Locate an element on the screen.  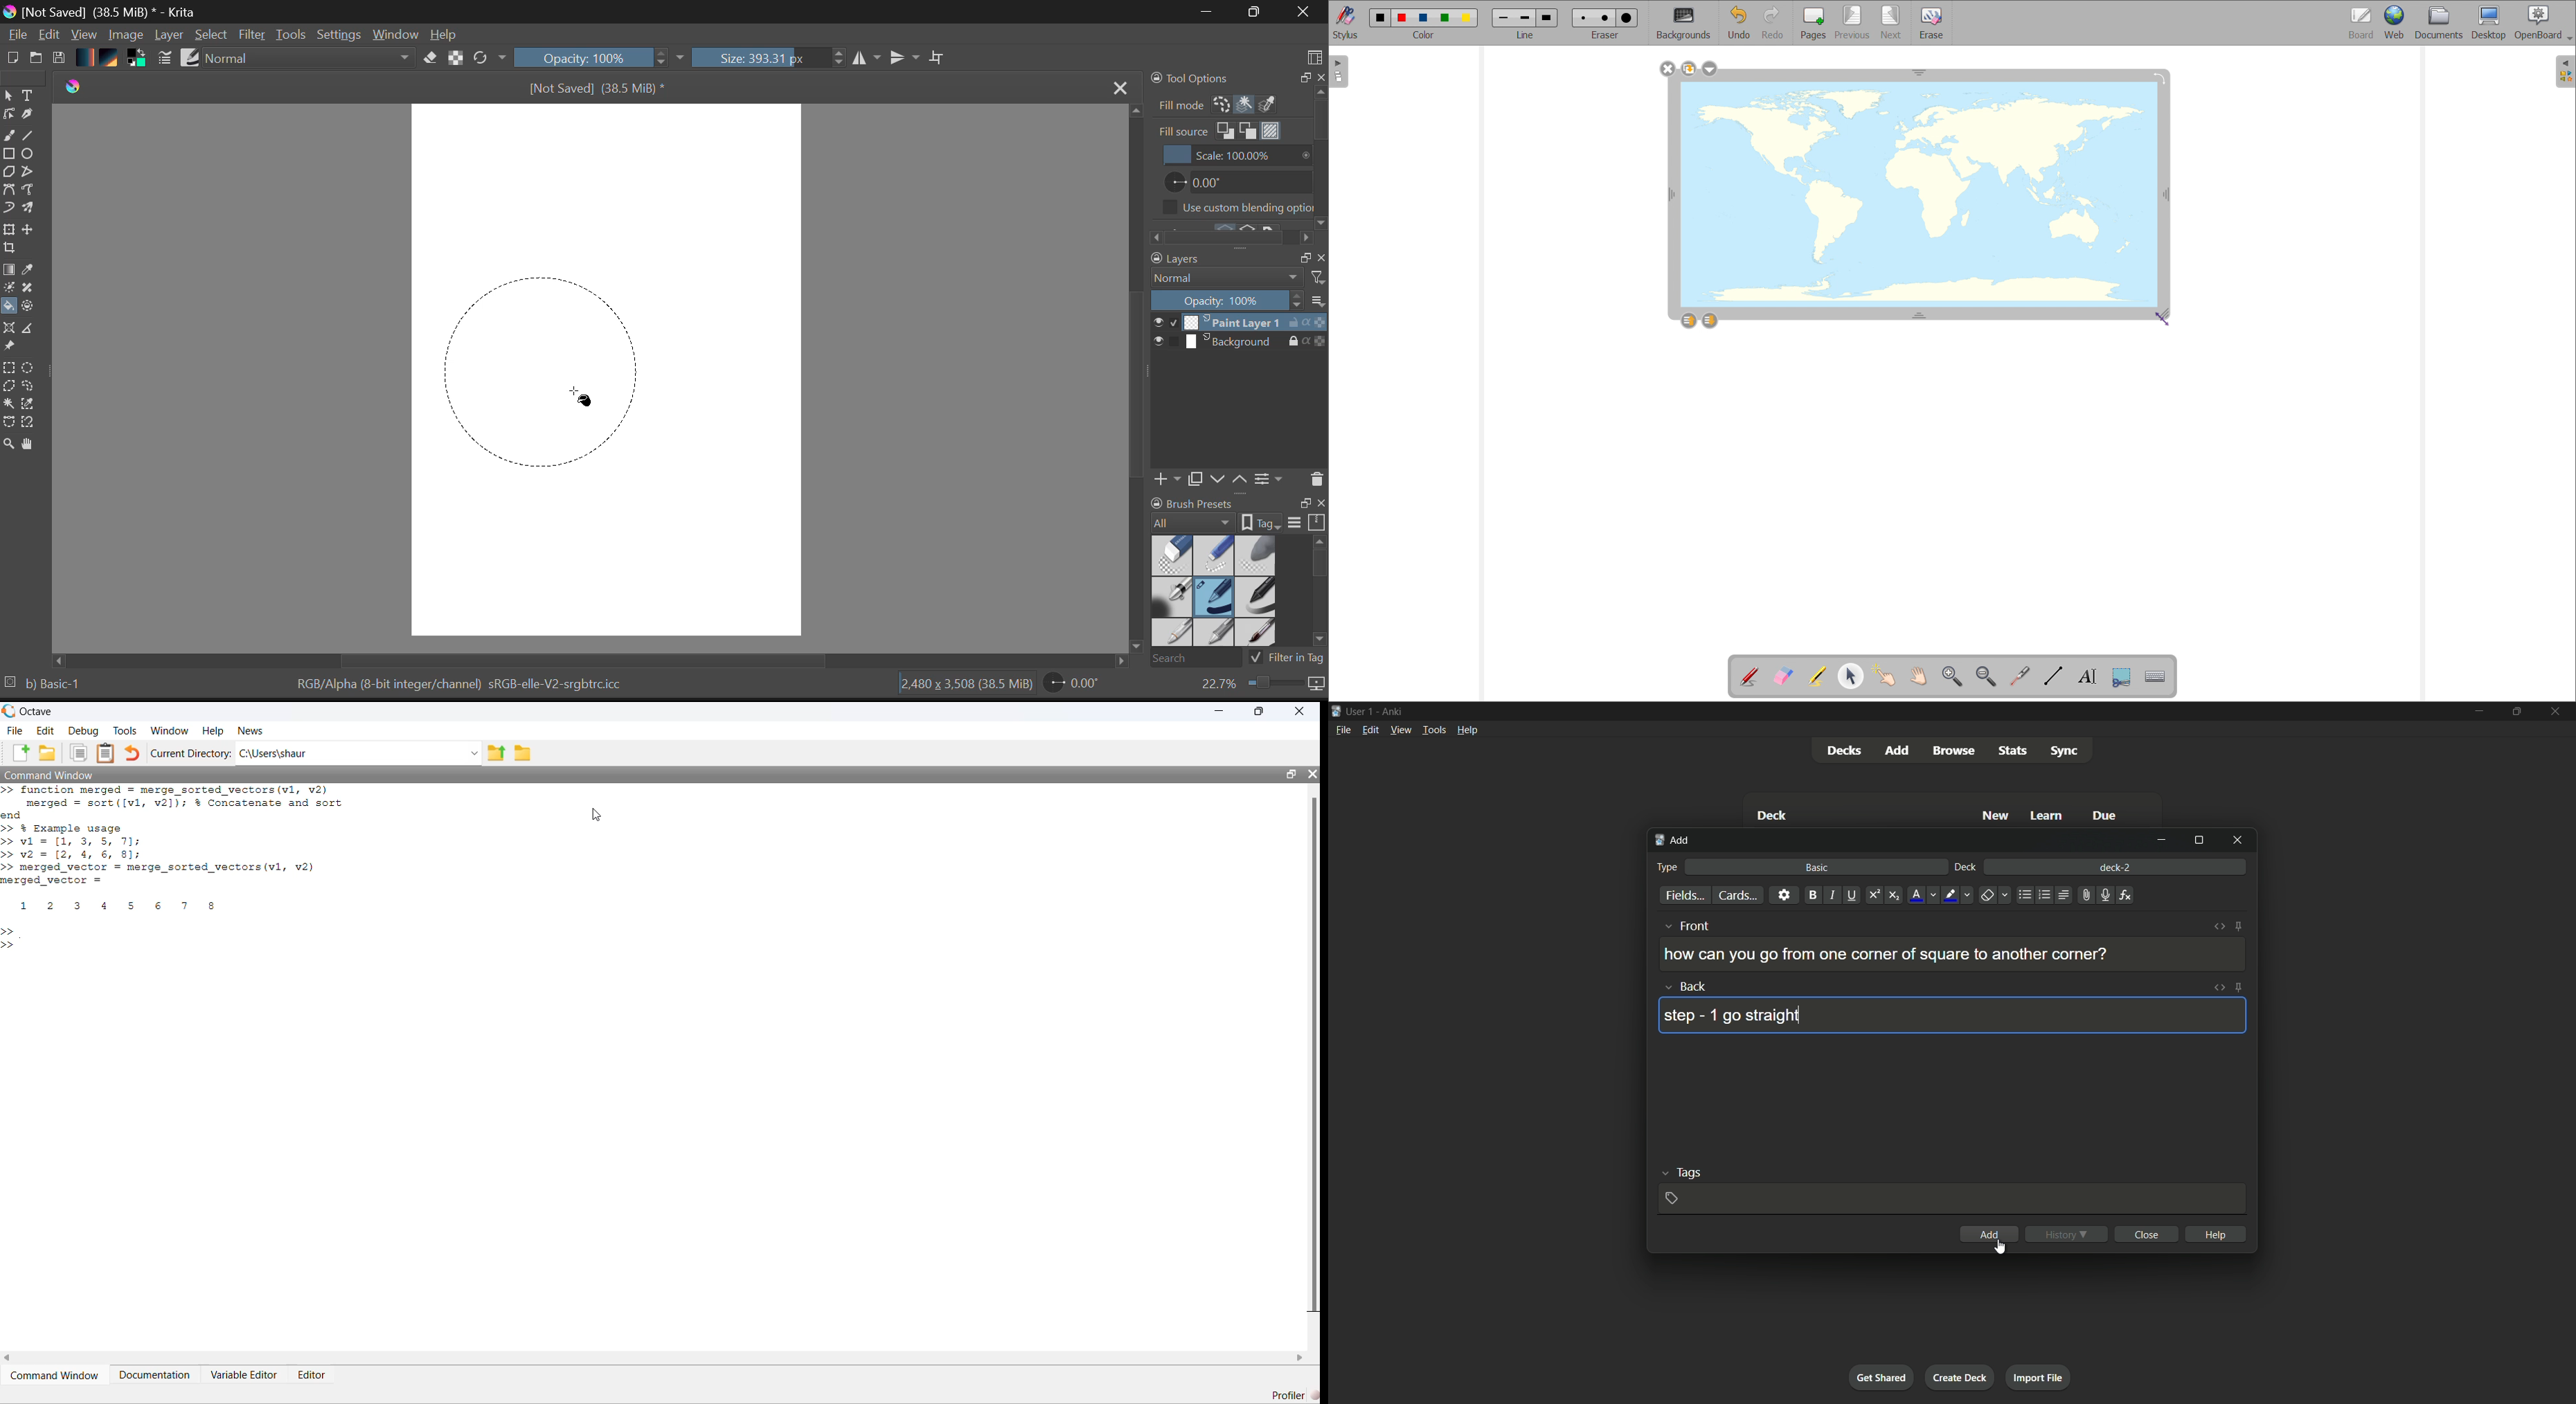
Cursor on Fill is located at coordinates (12, 307).